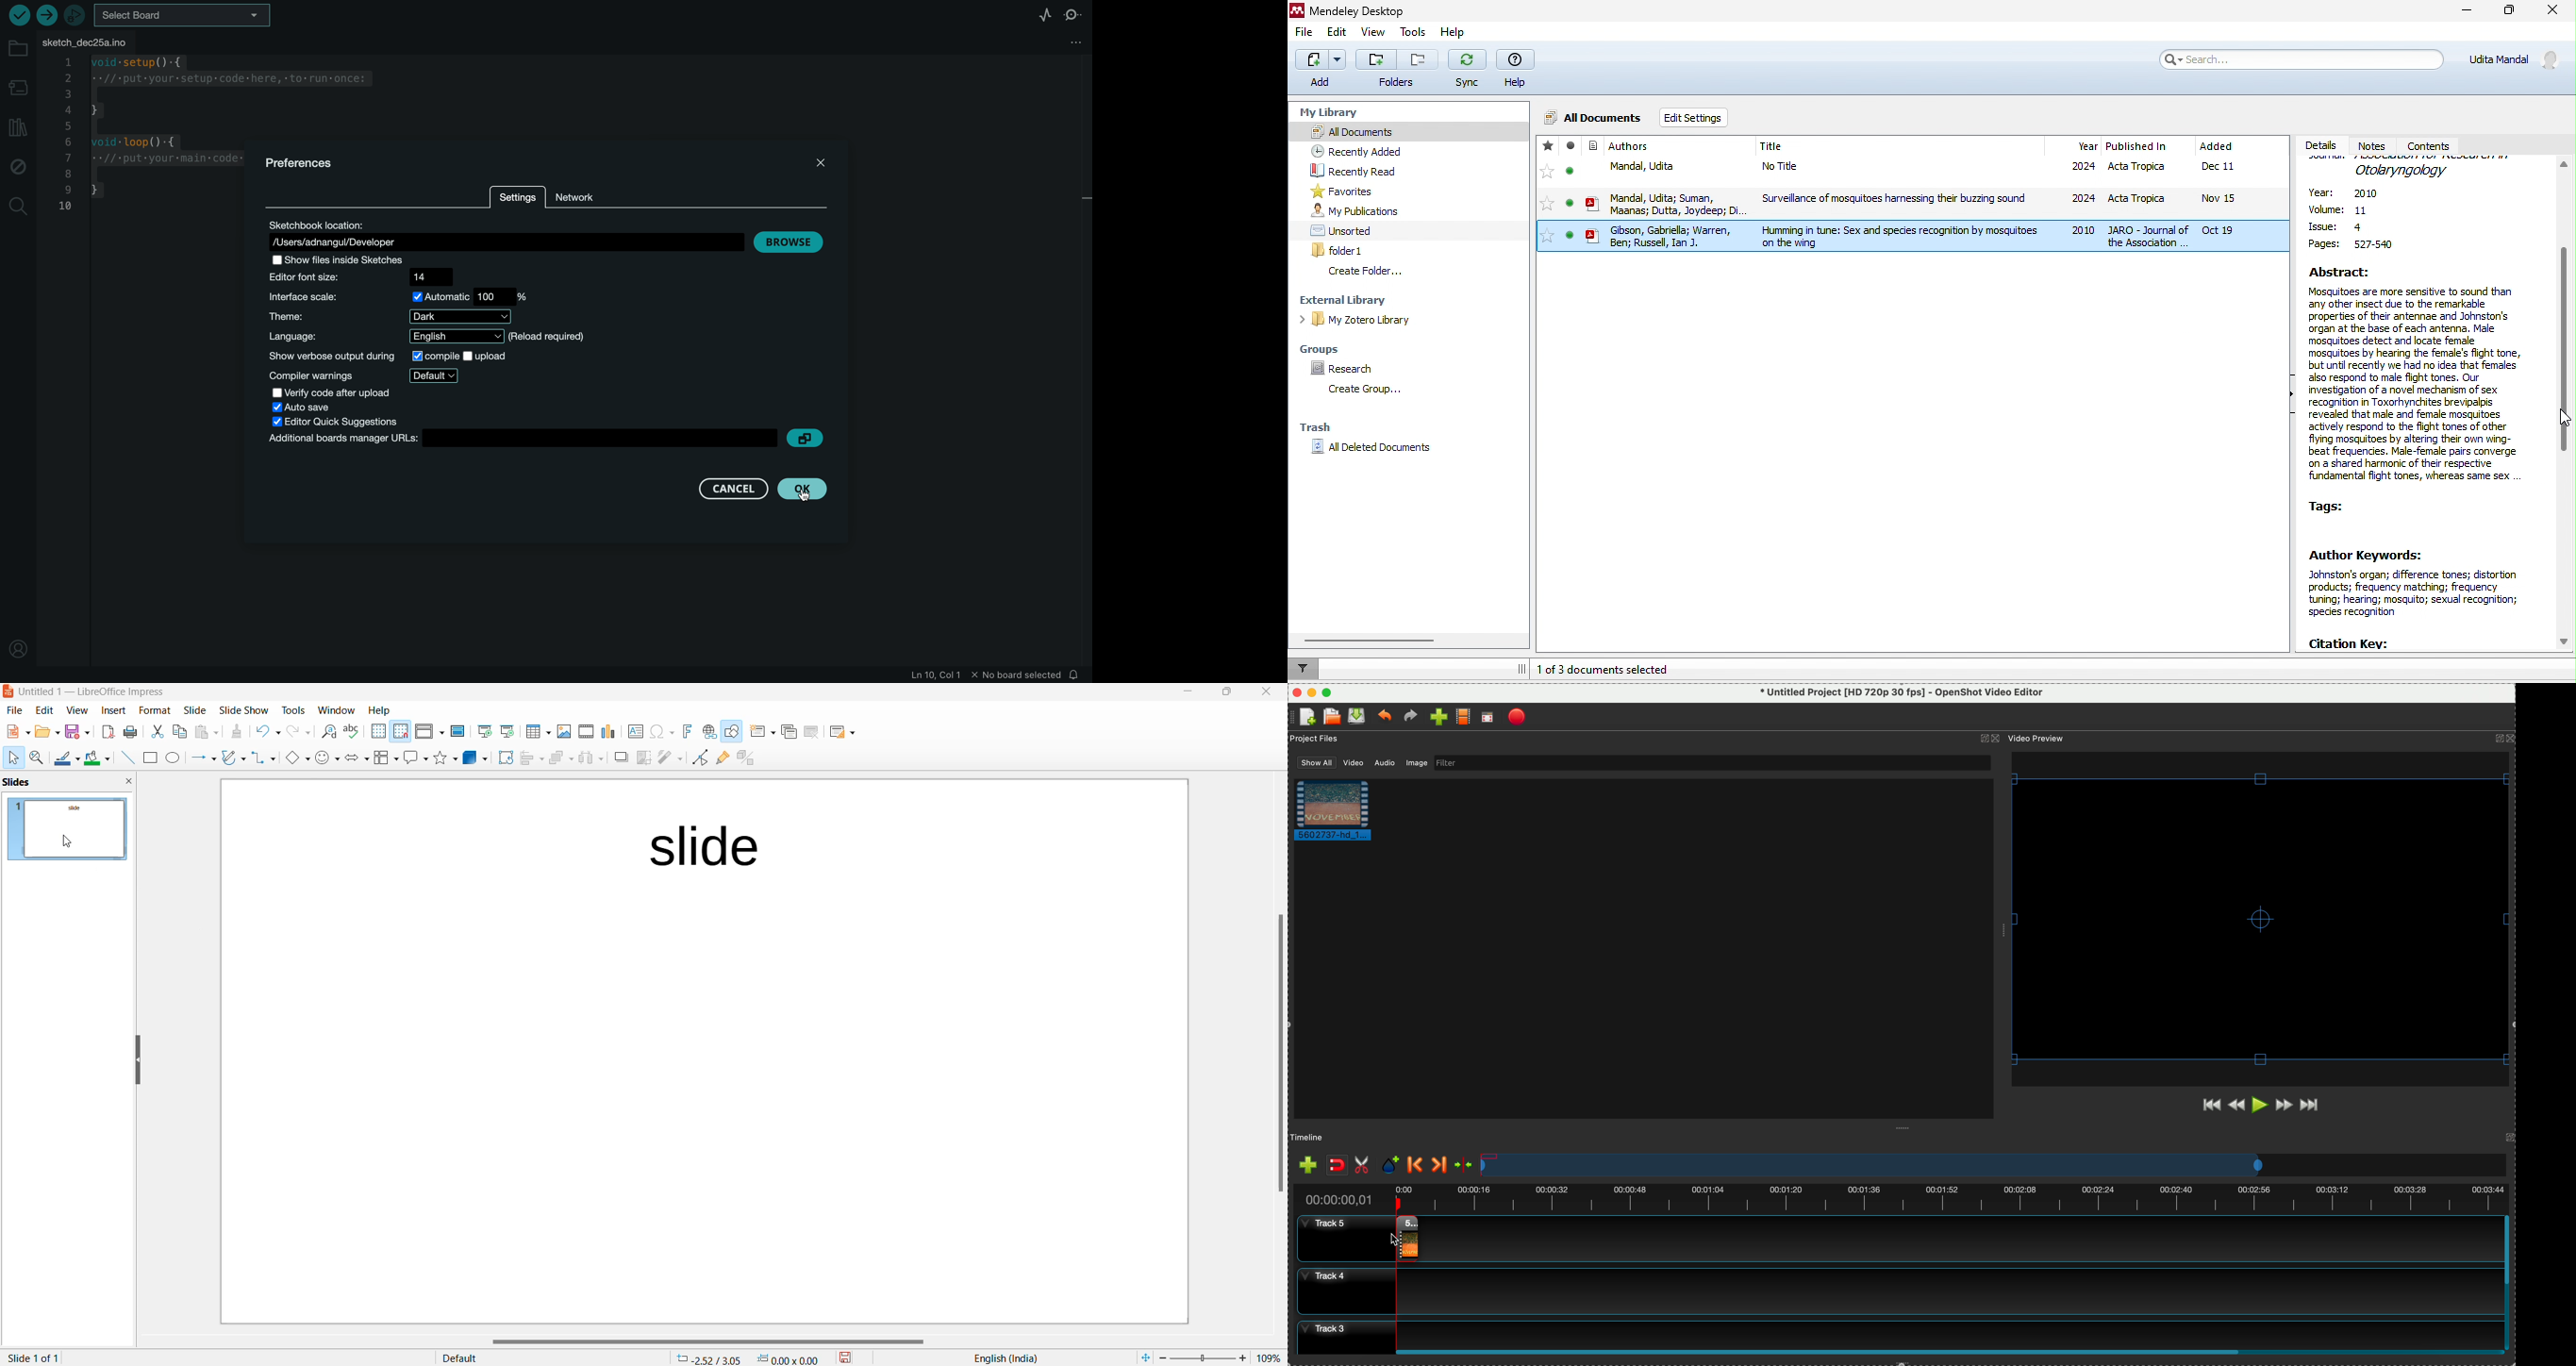 This screenshot has width=2576, height=1372. I want to click on Help, so click(381, 710).